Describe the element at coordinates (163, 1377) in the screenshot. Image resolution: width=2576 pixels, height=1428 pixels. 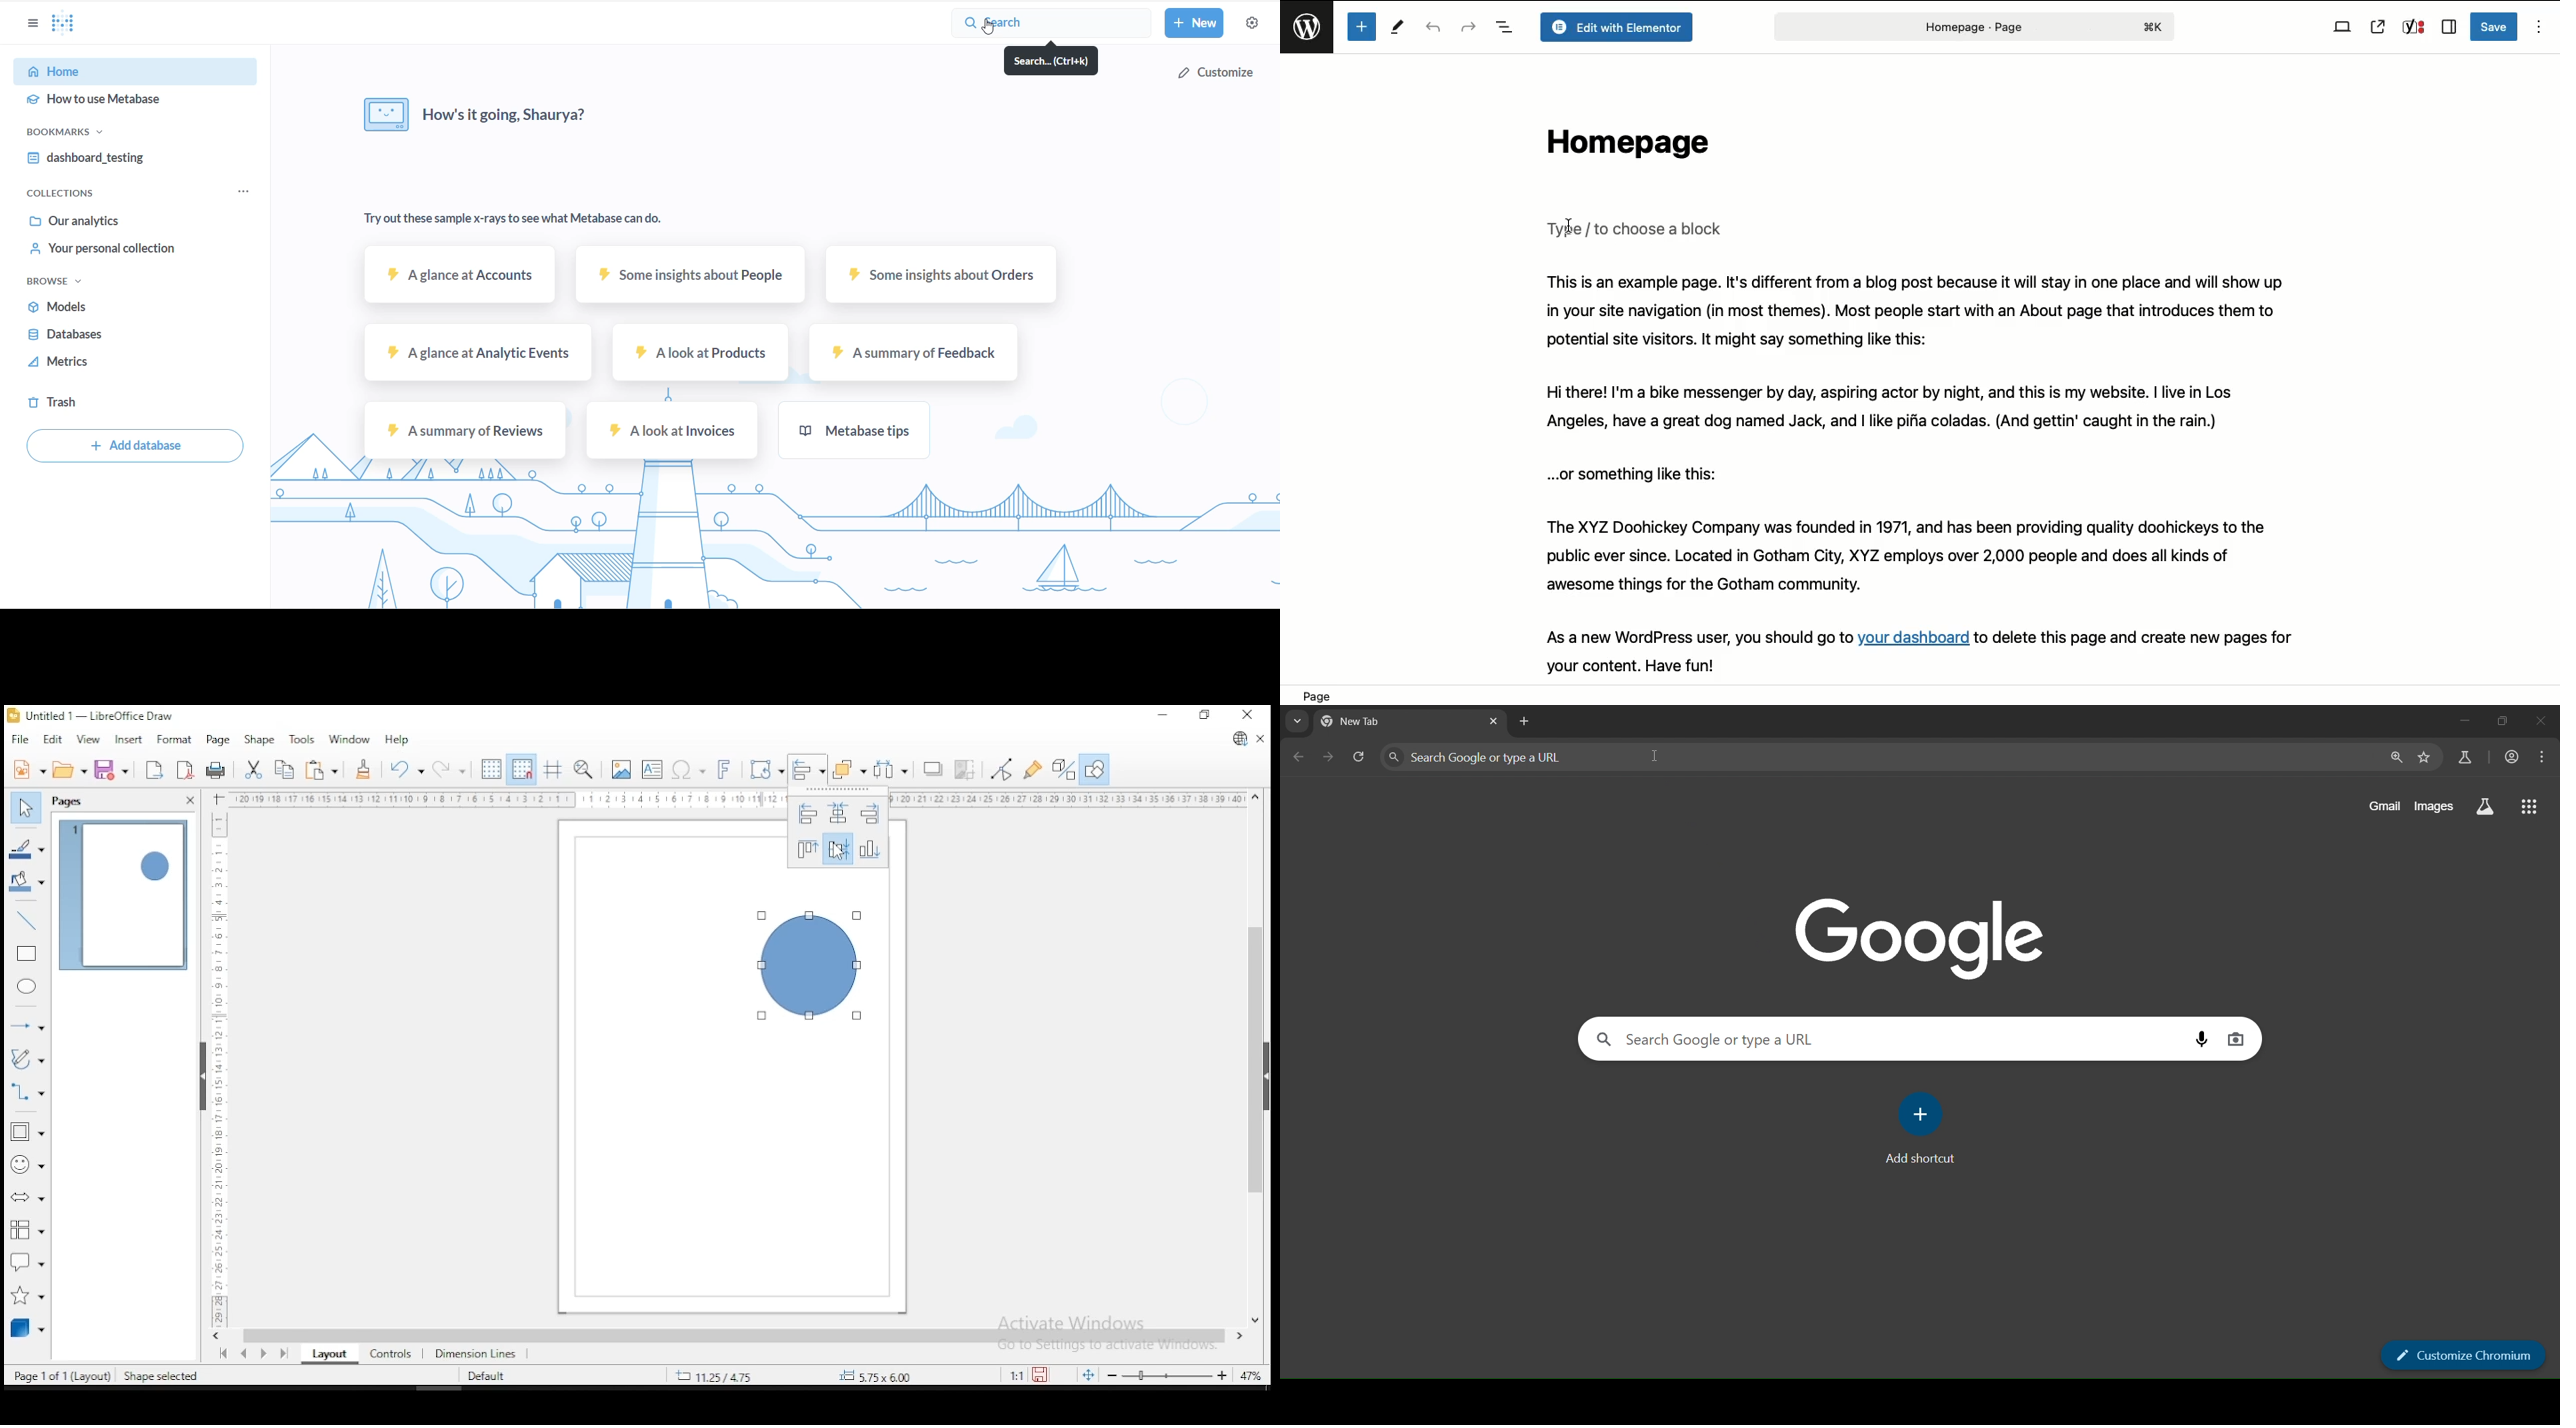
I see `shape selected` at that location.